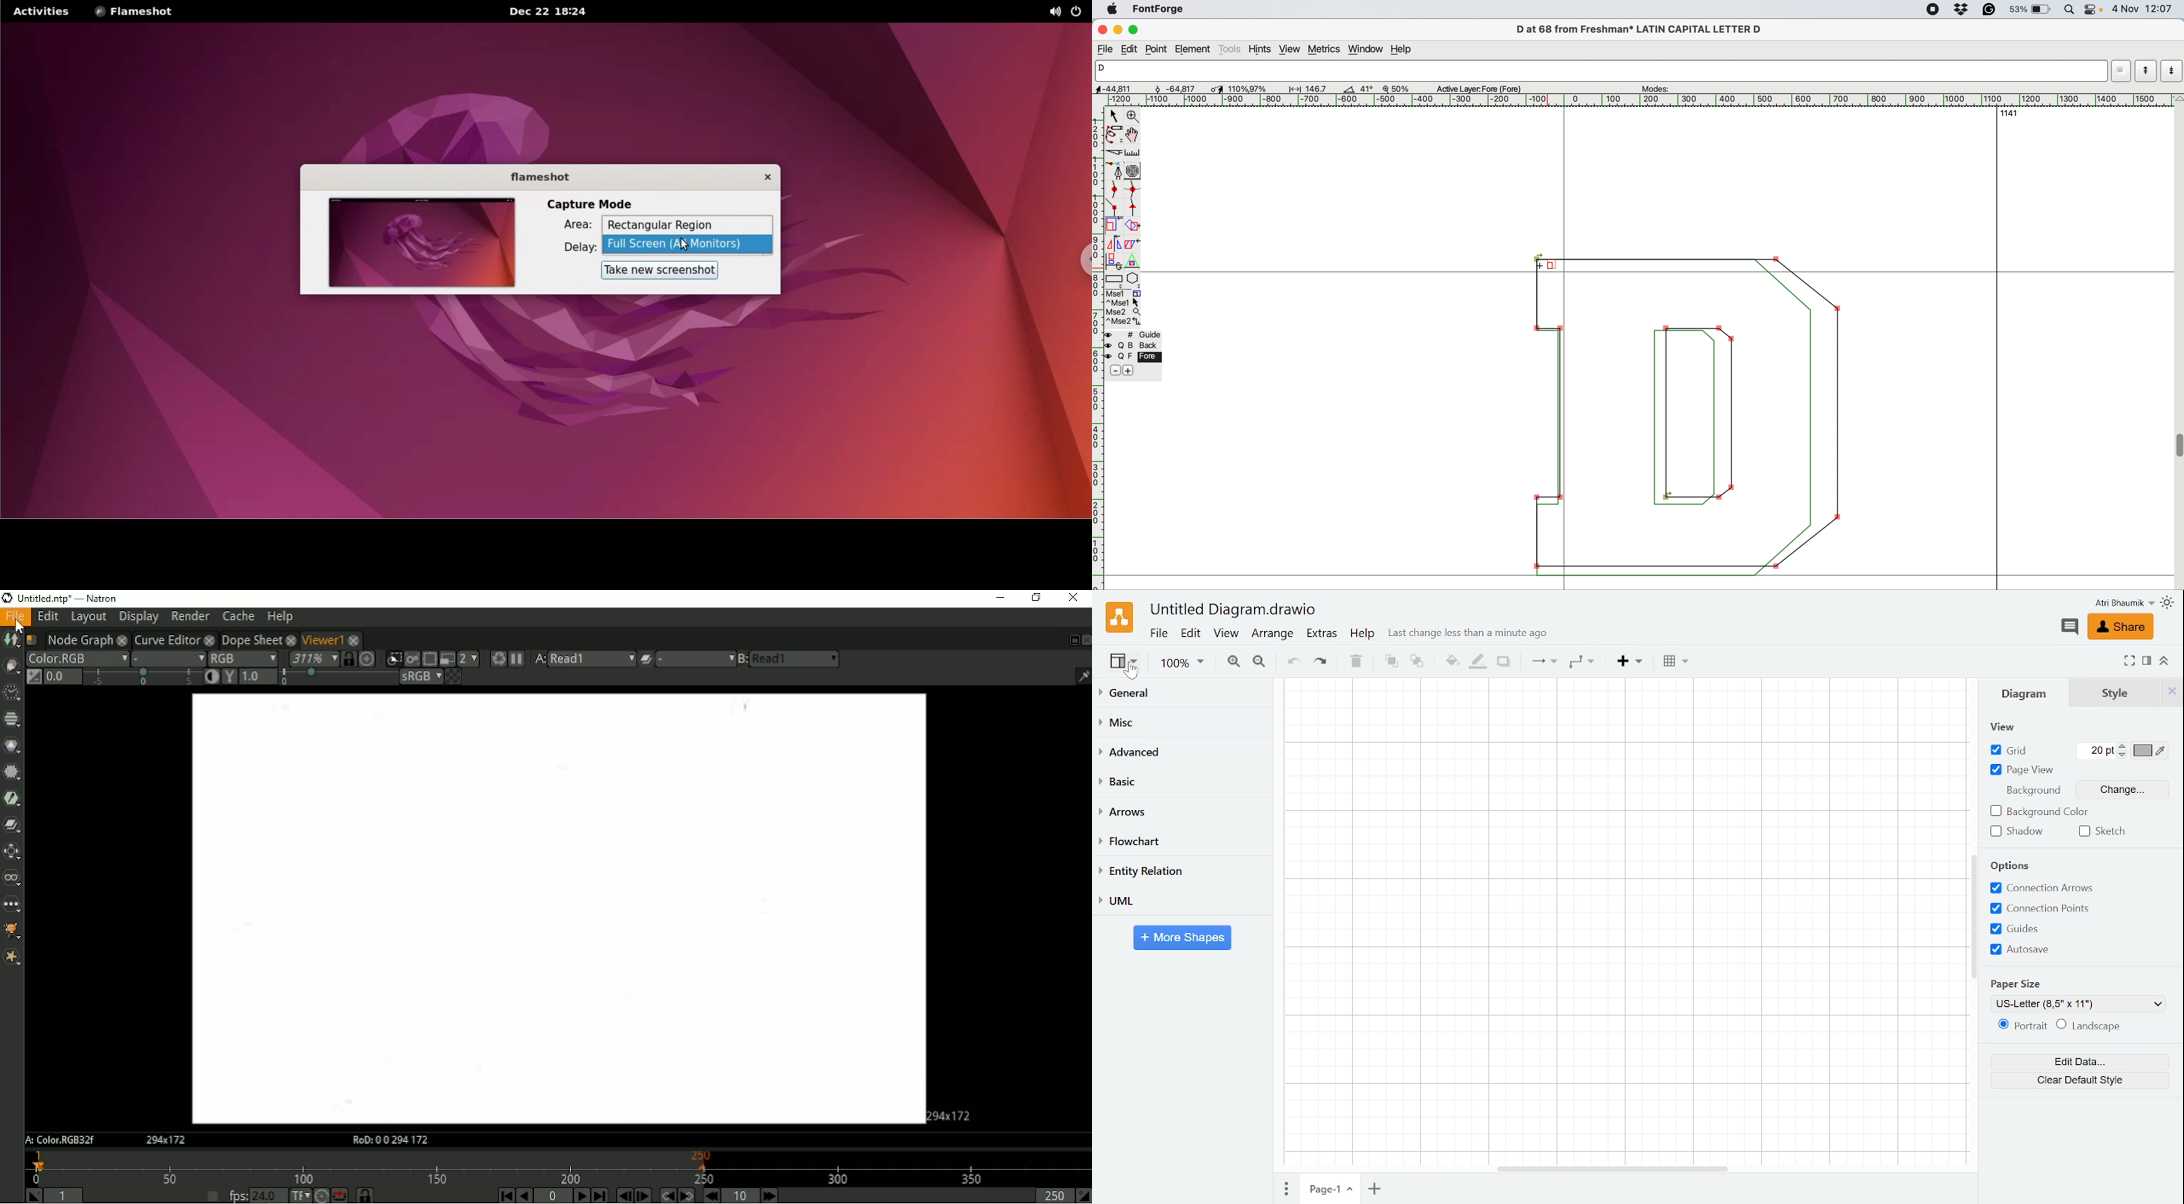 The width and height of the screenshot is (2184, 1204). Describe the element at coordinates (1129, 371) in the screenshot. I see `add` at that location.